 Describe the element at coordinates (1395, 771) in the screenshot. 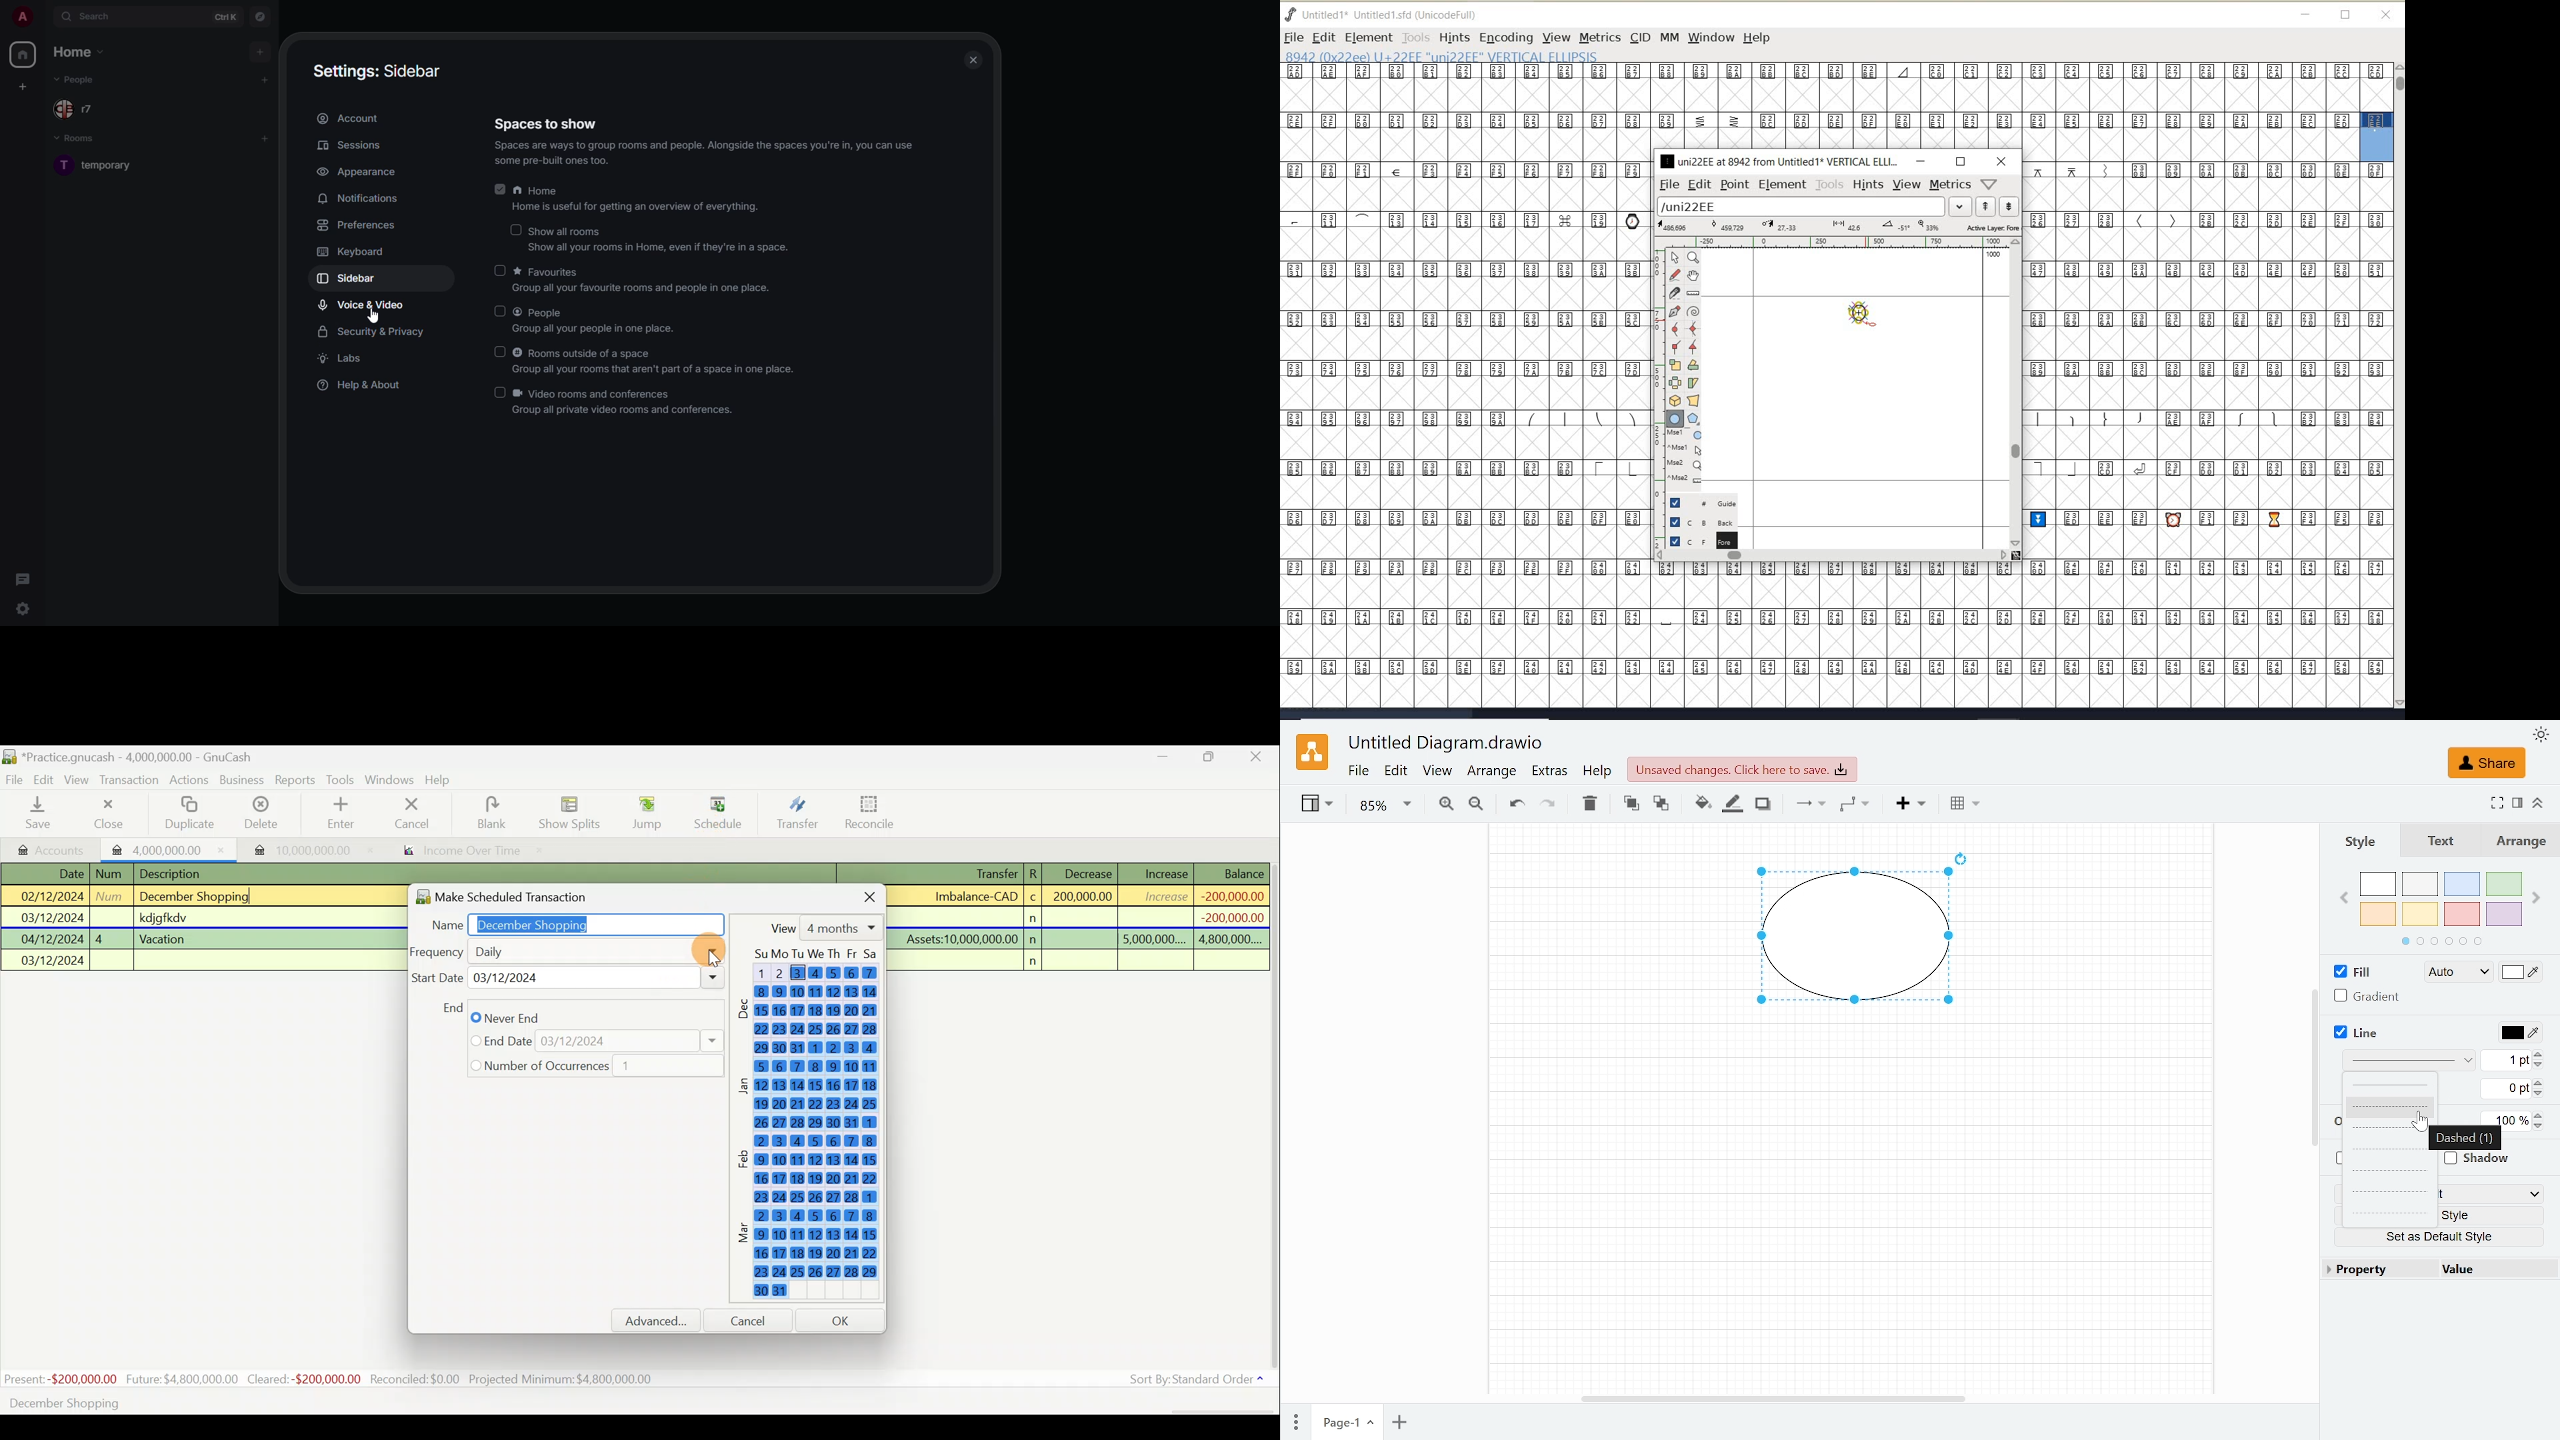

I see `Edit` at that location.